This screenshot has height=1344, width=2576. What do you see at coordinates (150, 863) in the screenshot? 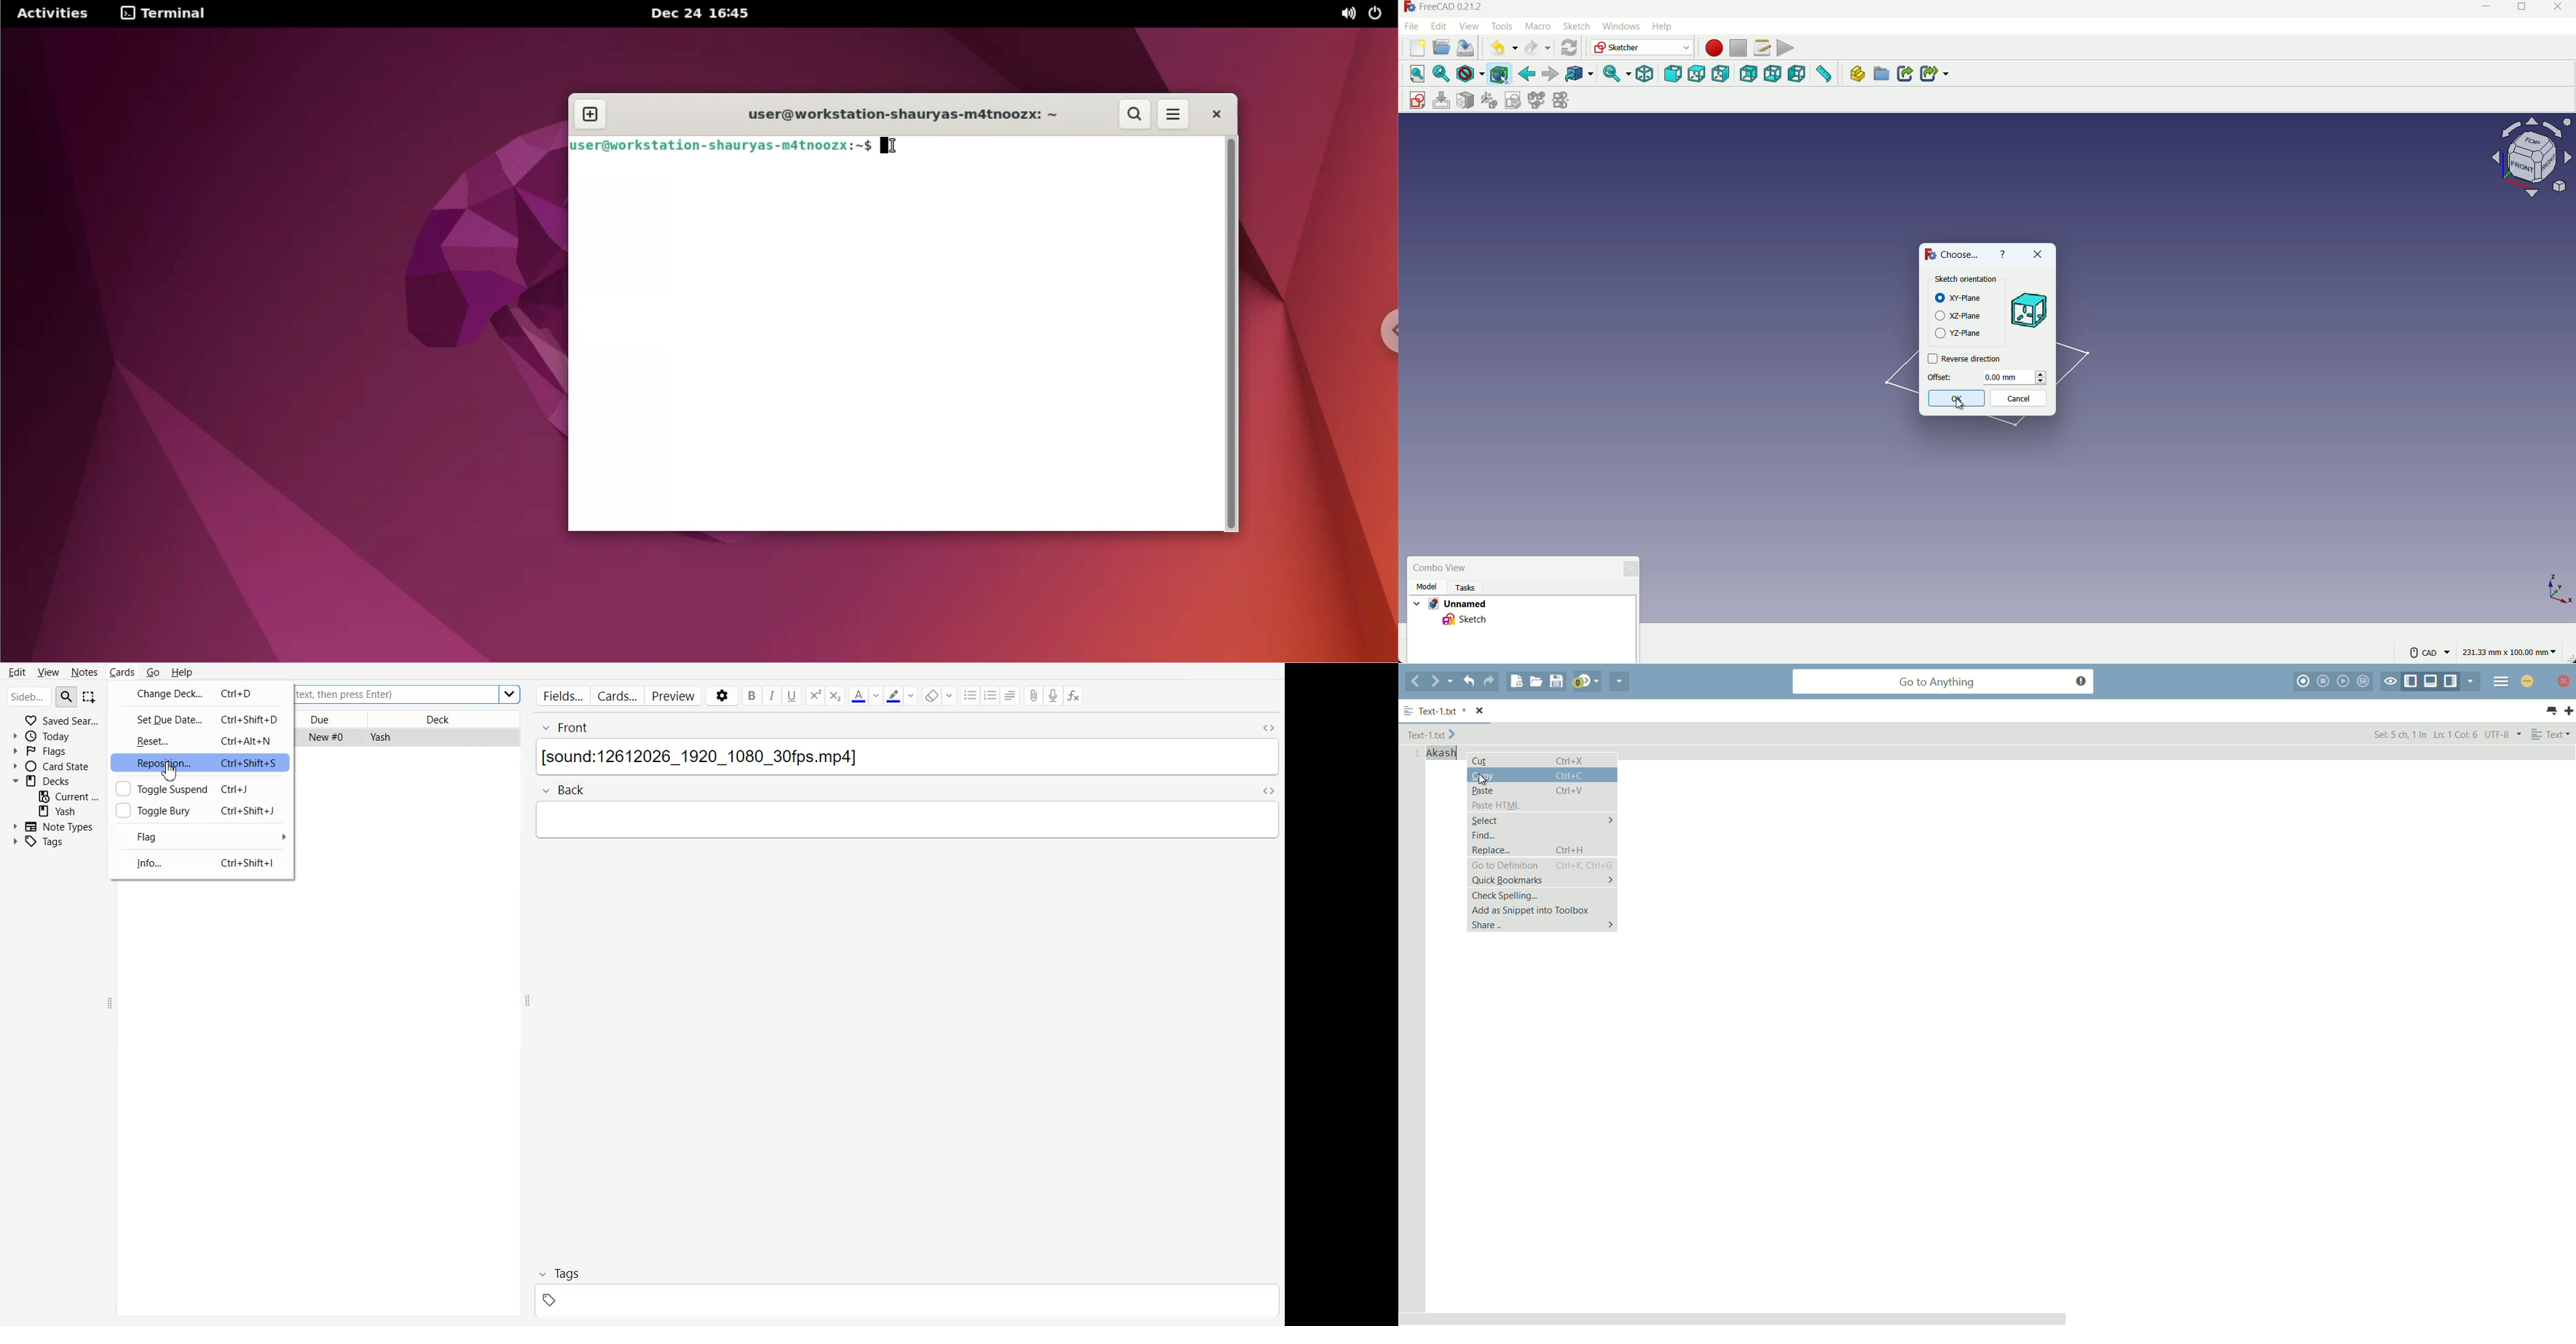
I see `Info` at bounding box center [150, 863].